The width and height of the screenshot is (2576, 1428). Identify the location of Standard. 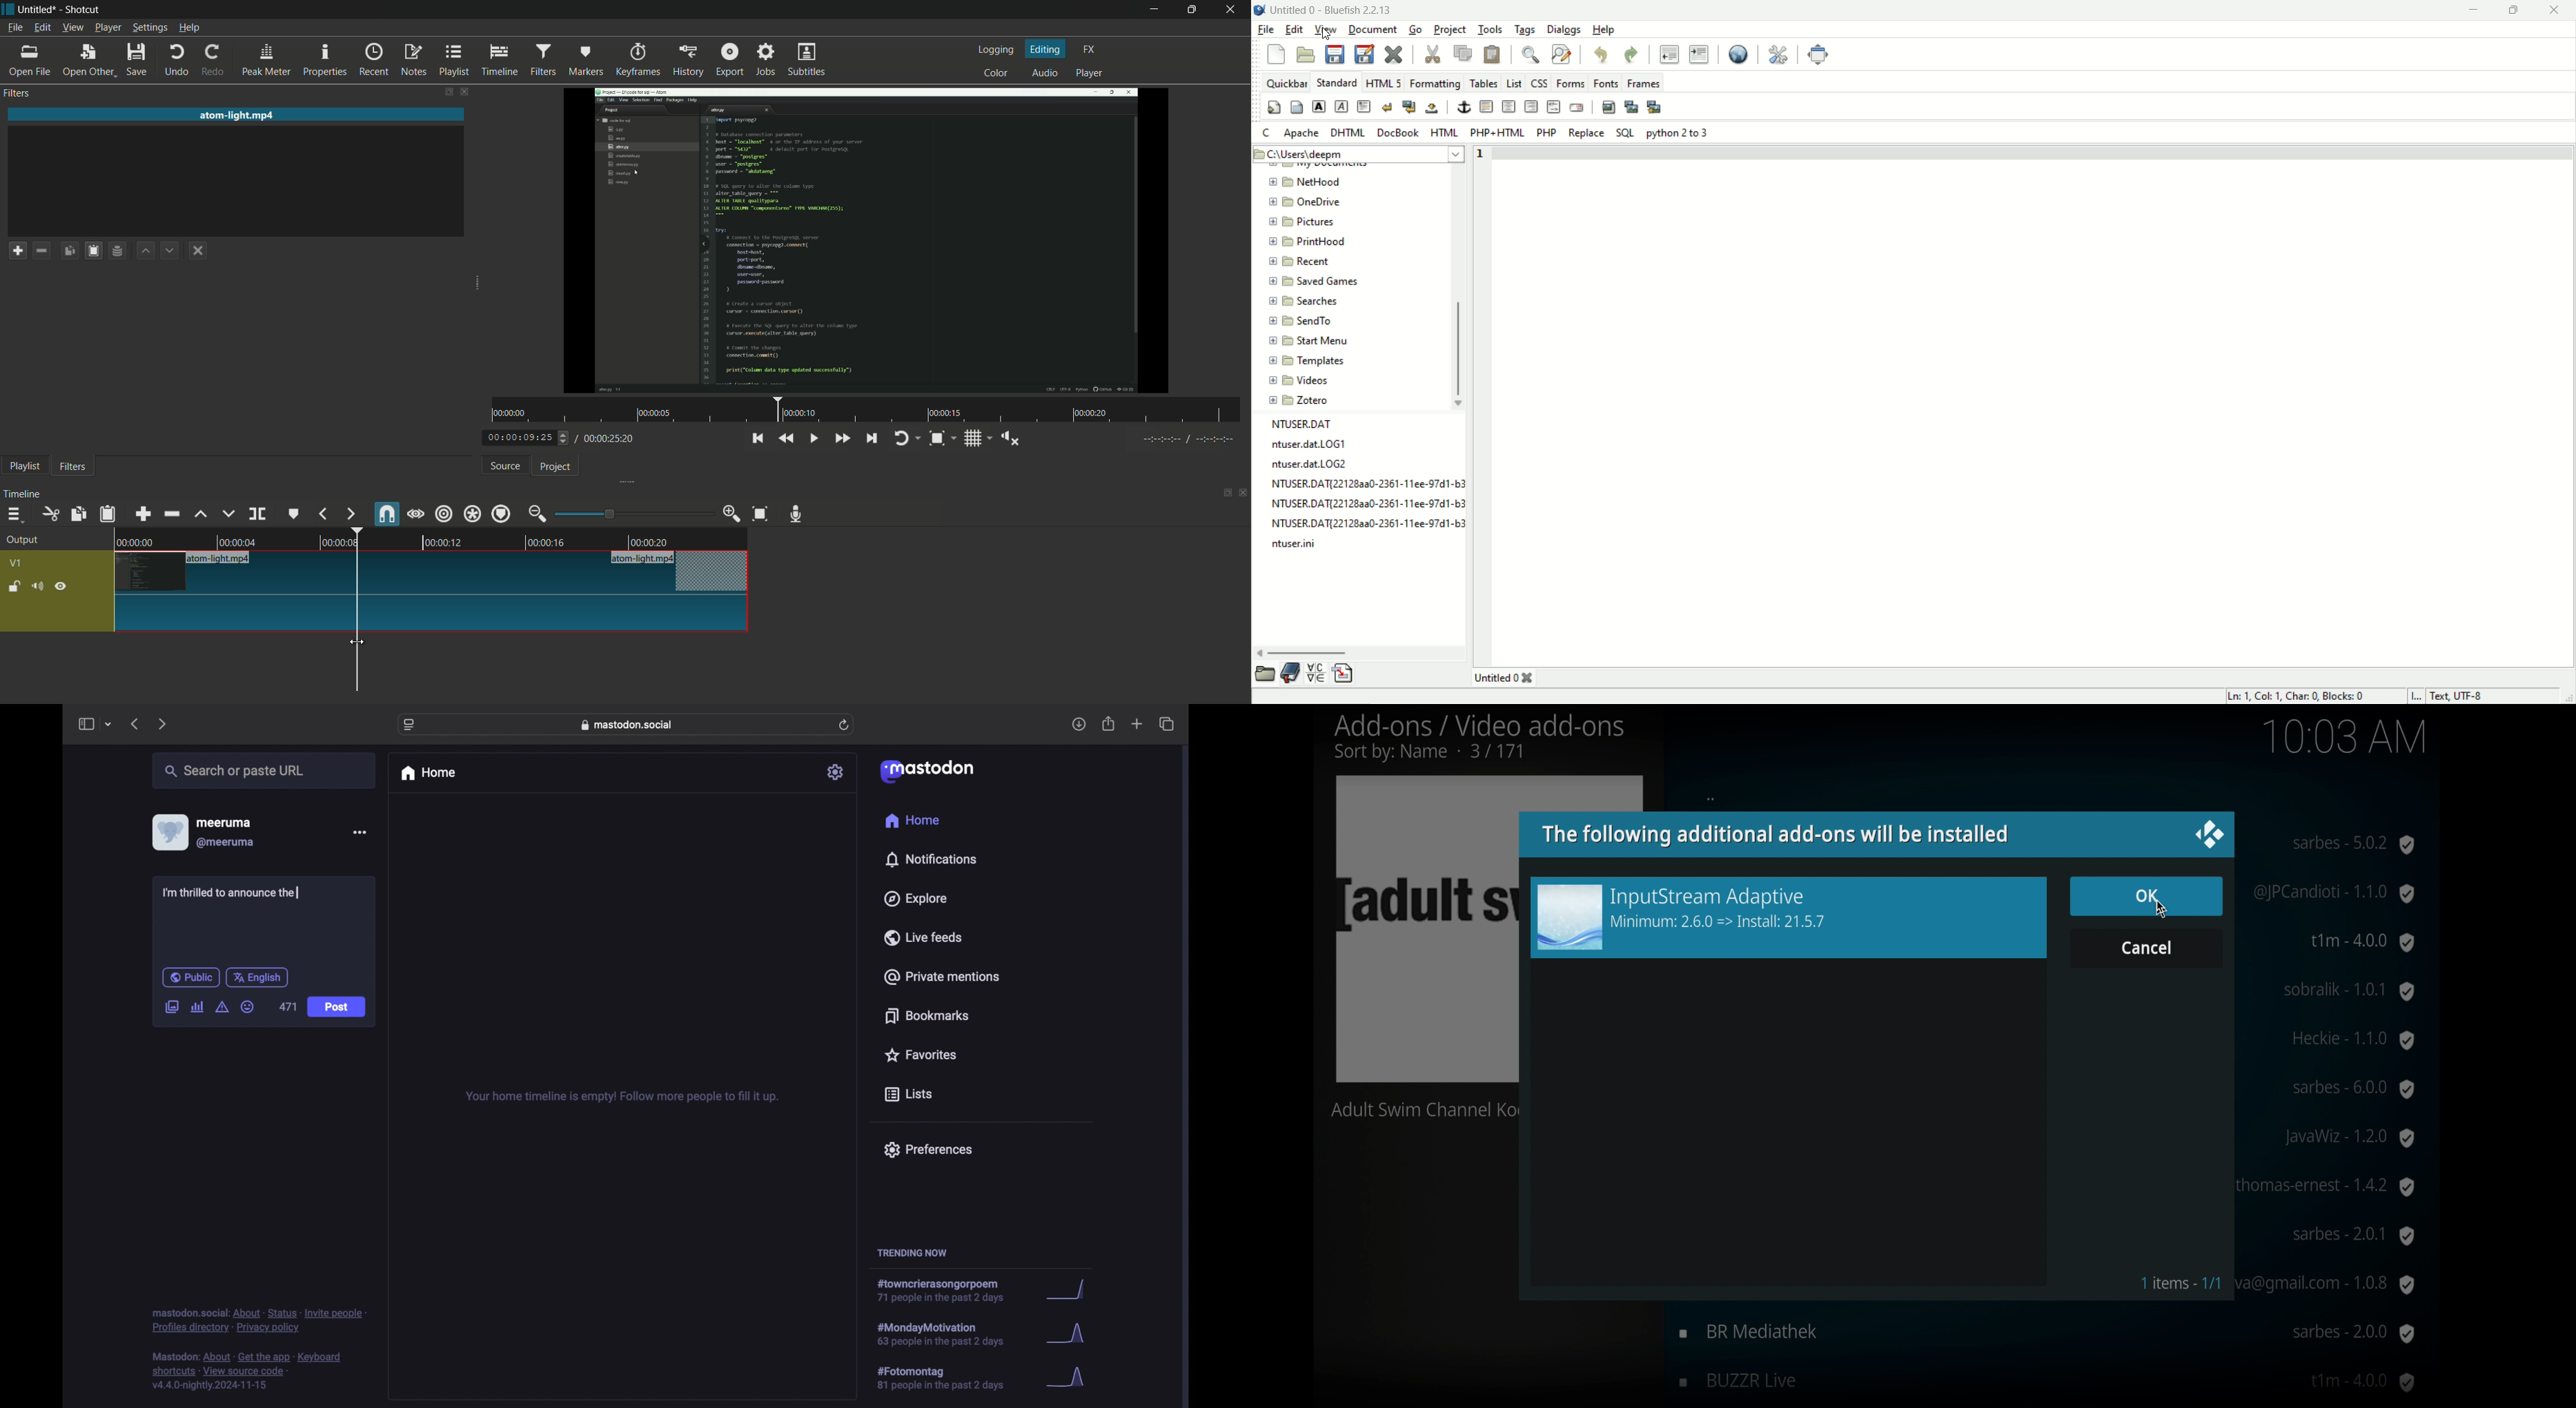
(1337, 81).